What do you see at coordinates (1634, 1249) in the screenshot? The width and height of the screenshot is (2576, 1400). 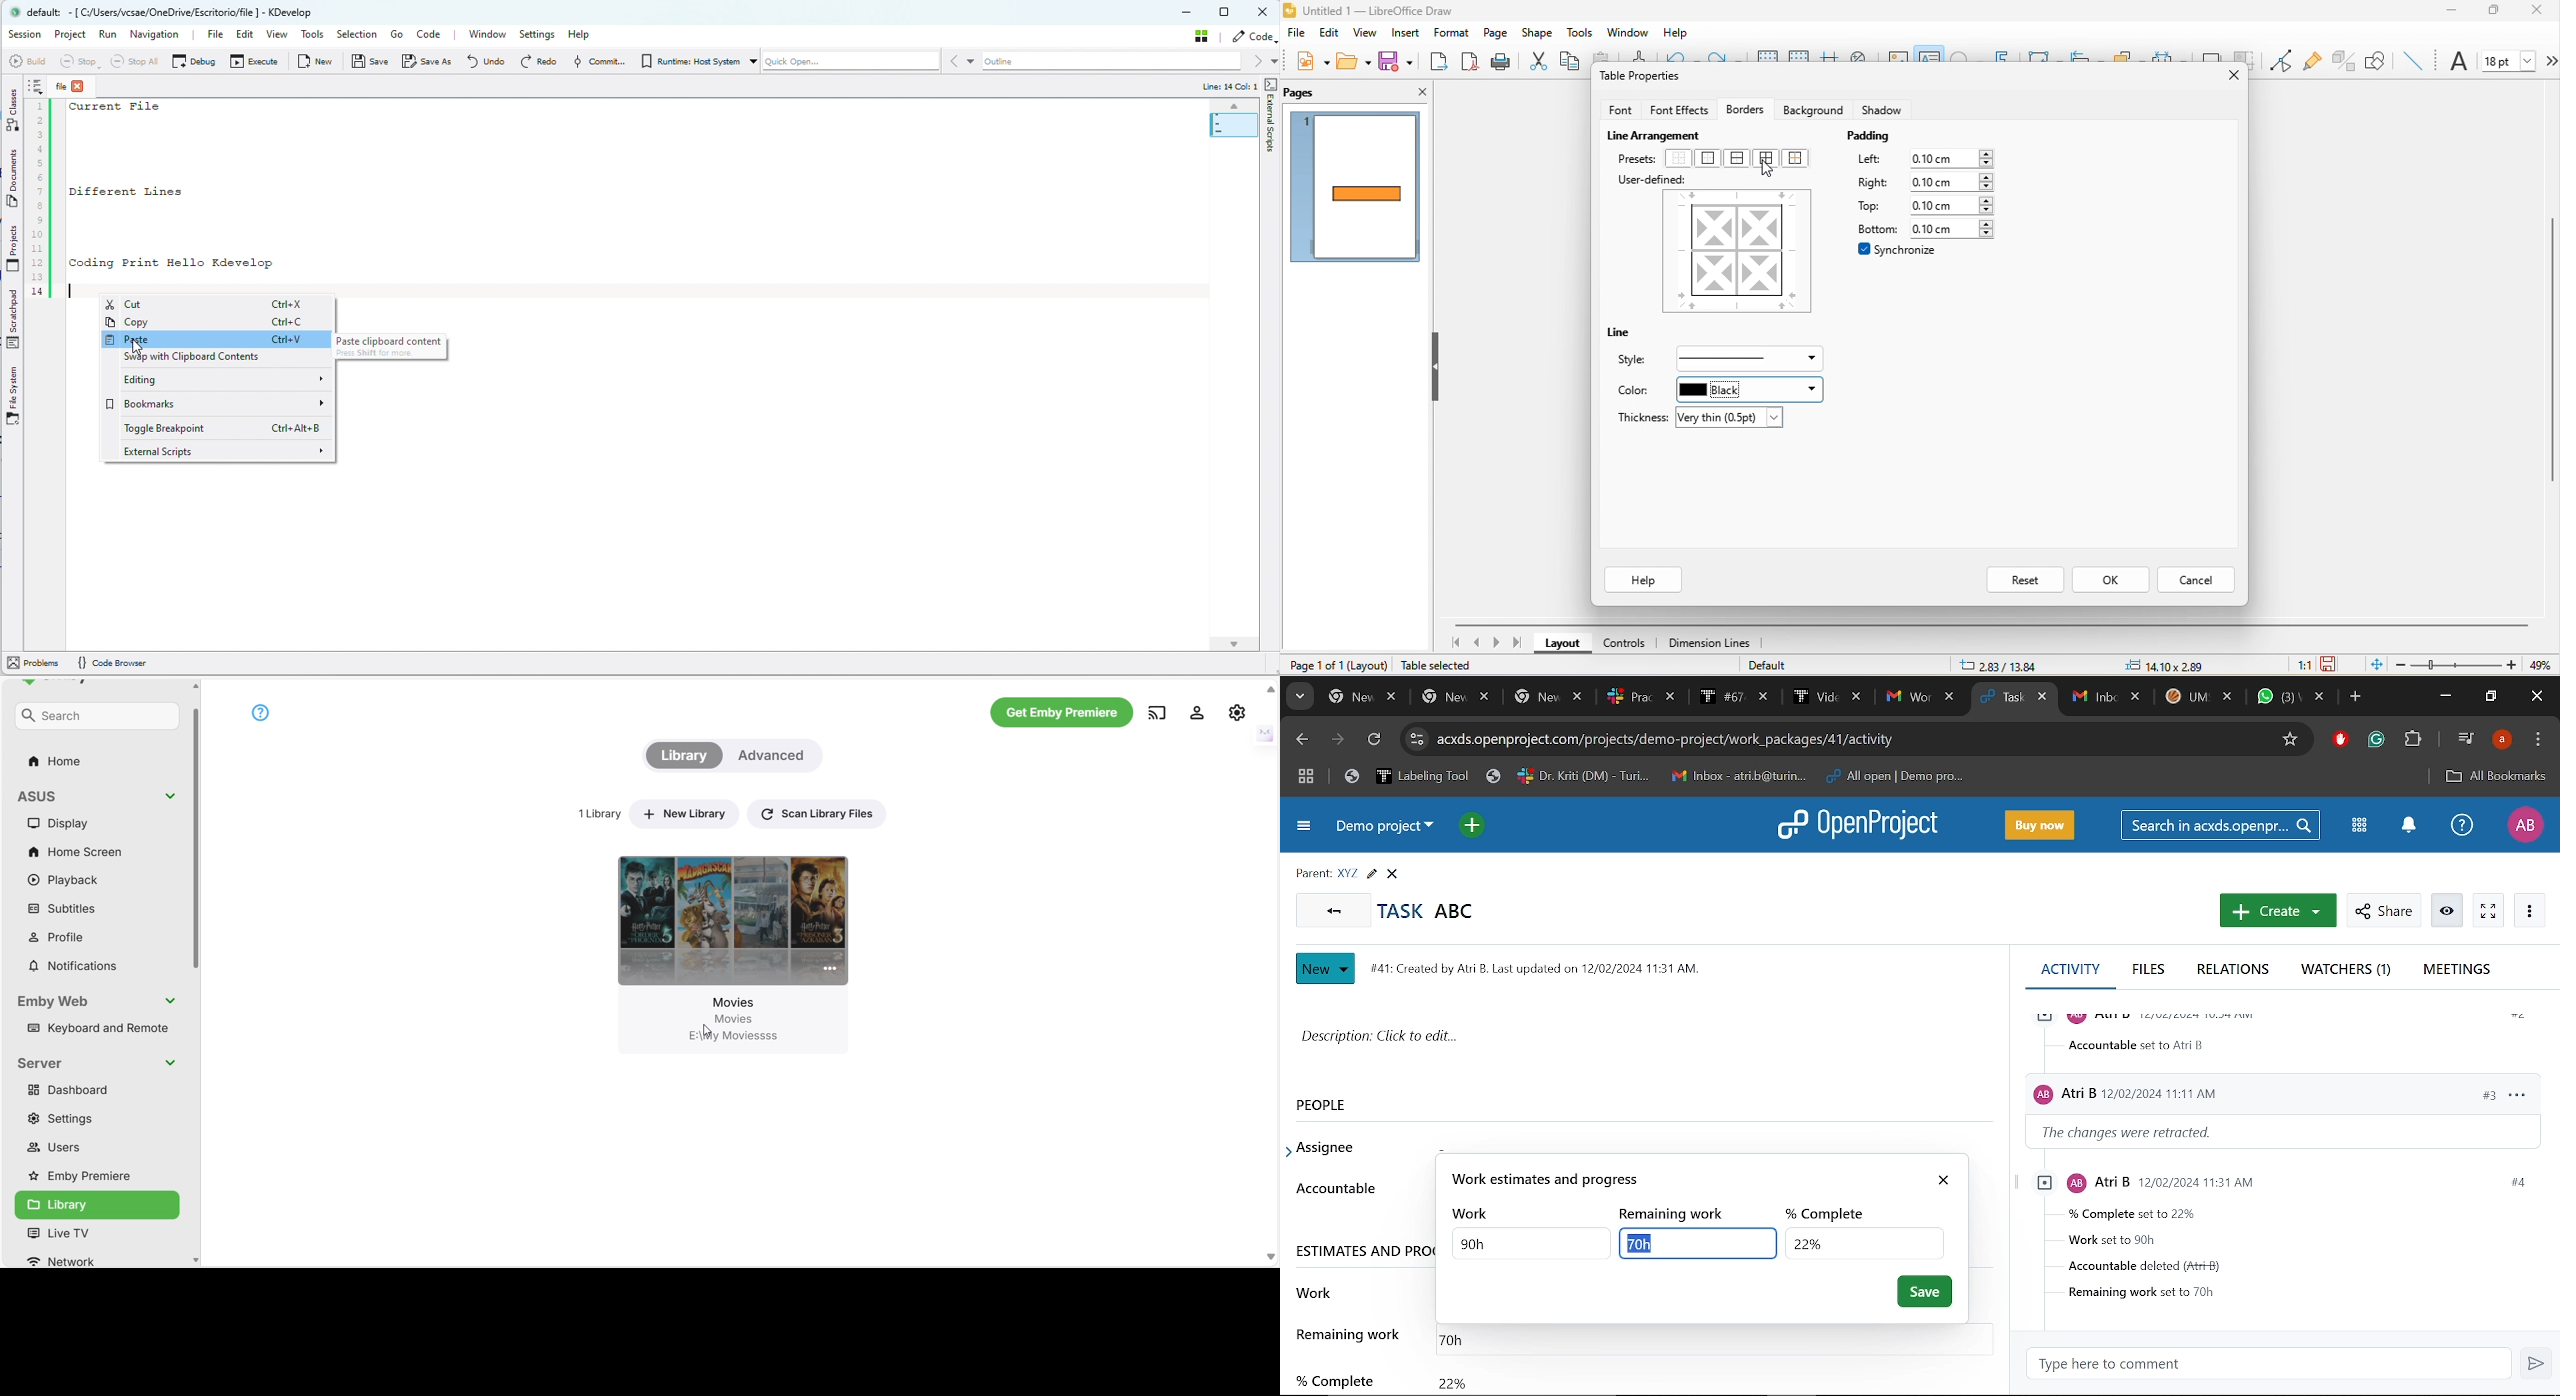 I see `Cursor` at bounding box center [1634, 1249].